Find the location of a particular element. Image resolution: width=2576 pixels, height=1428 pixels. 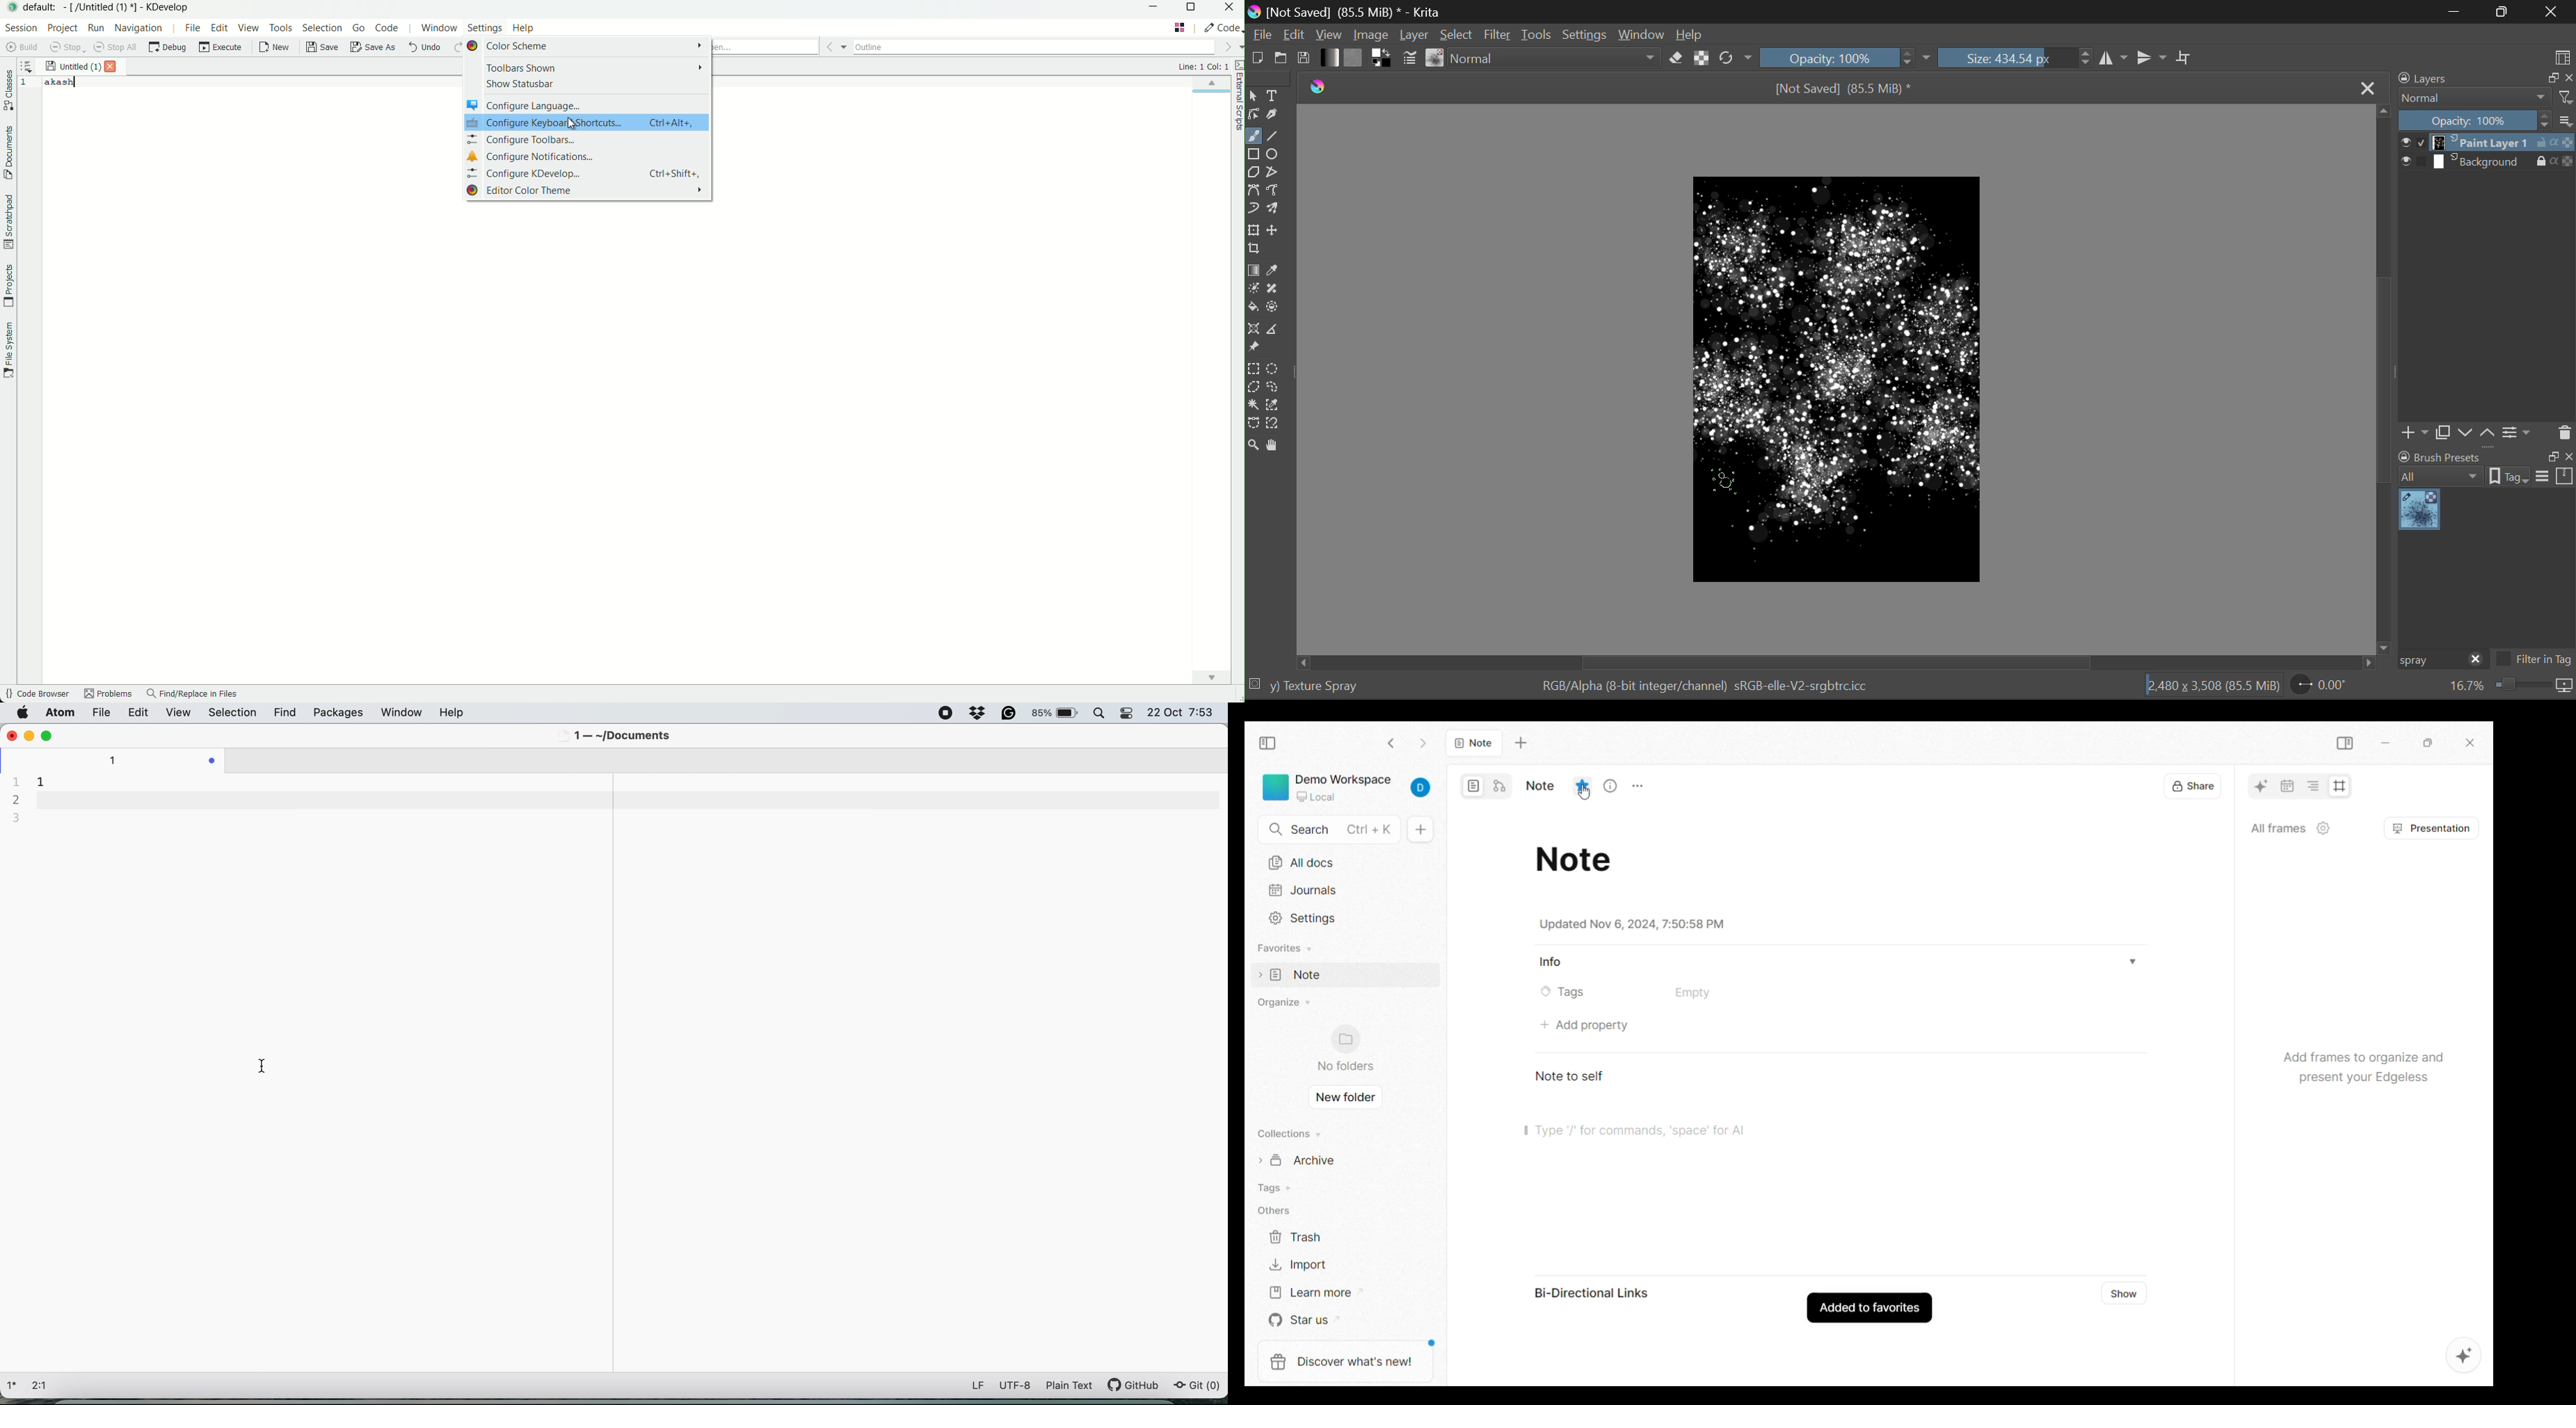

Multibrush is located at coordinates (1273, 207).